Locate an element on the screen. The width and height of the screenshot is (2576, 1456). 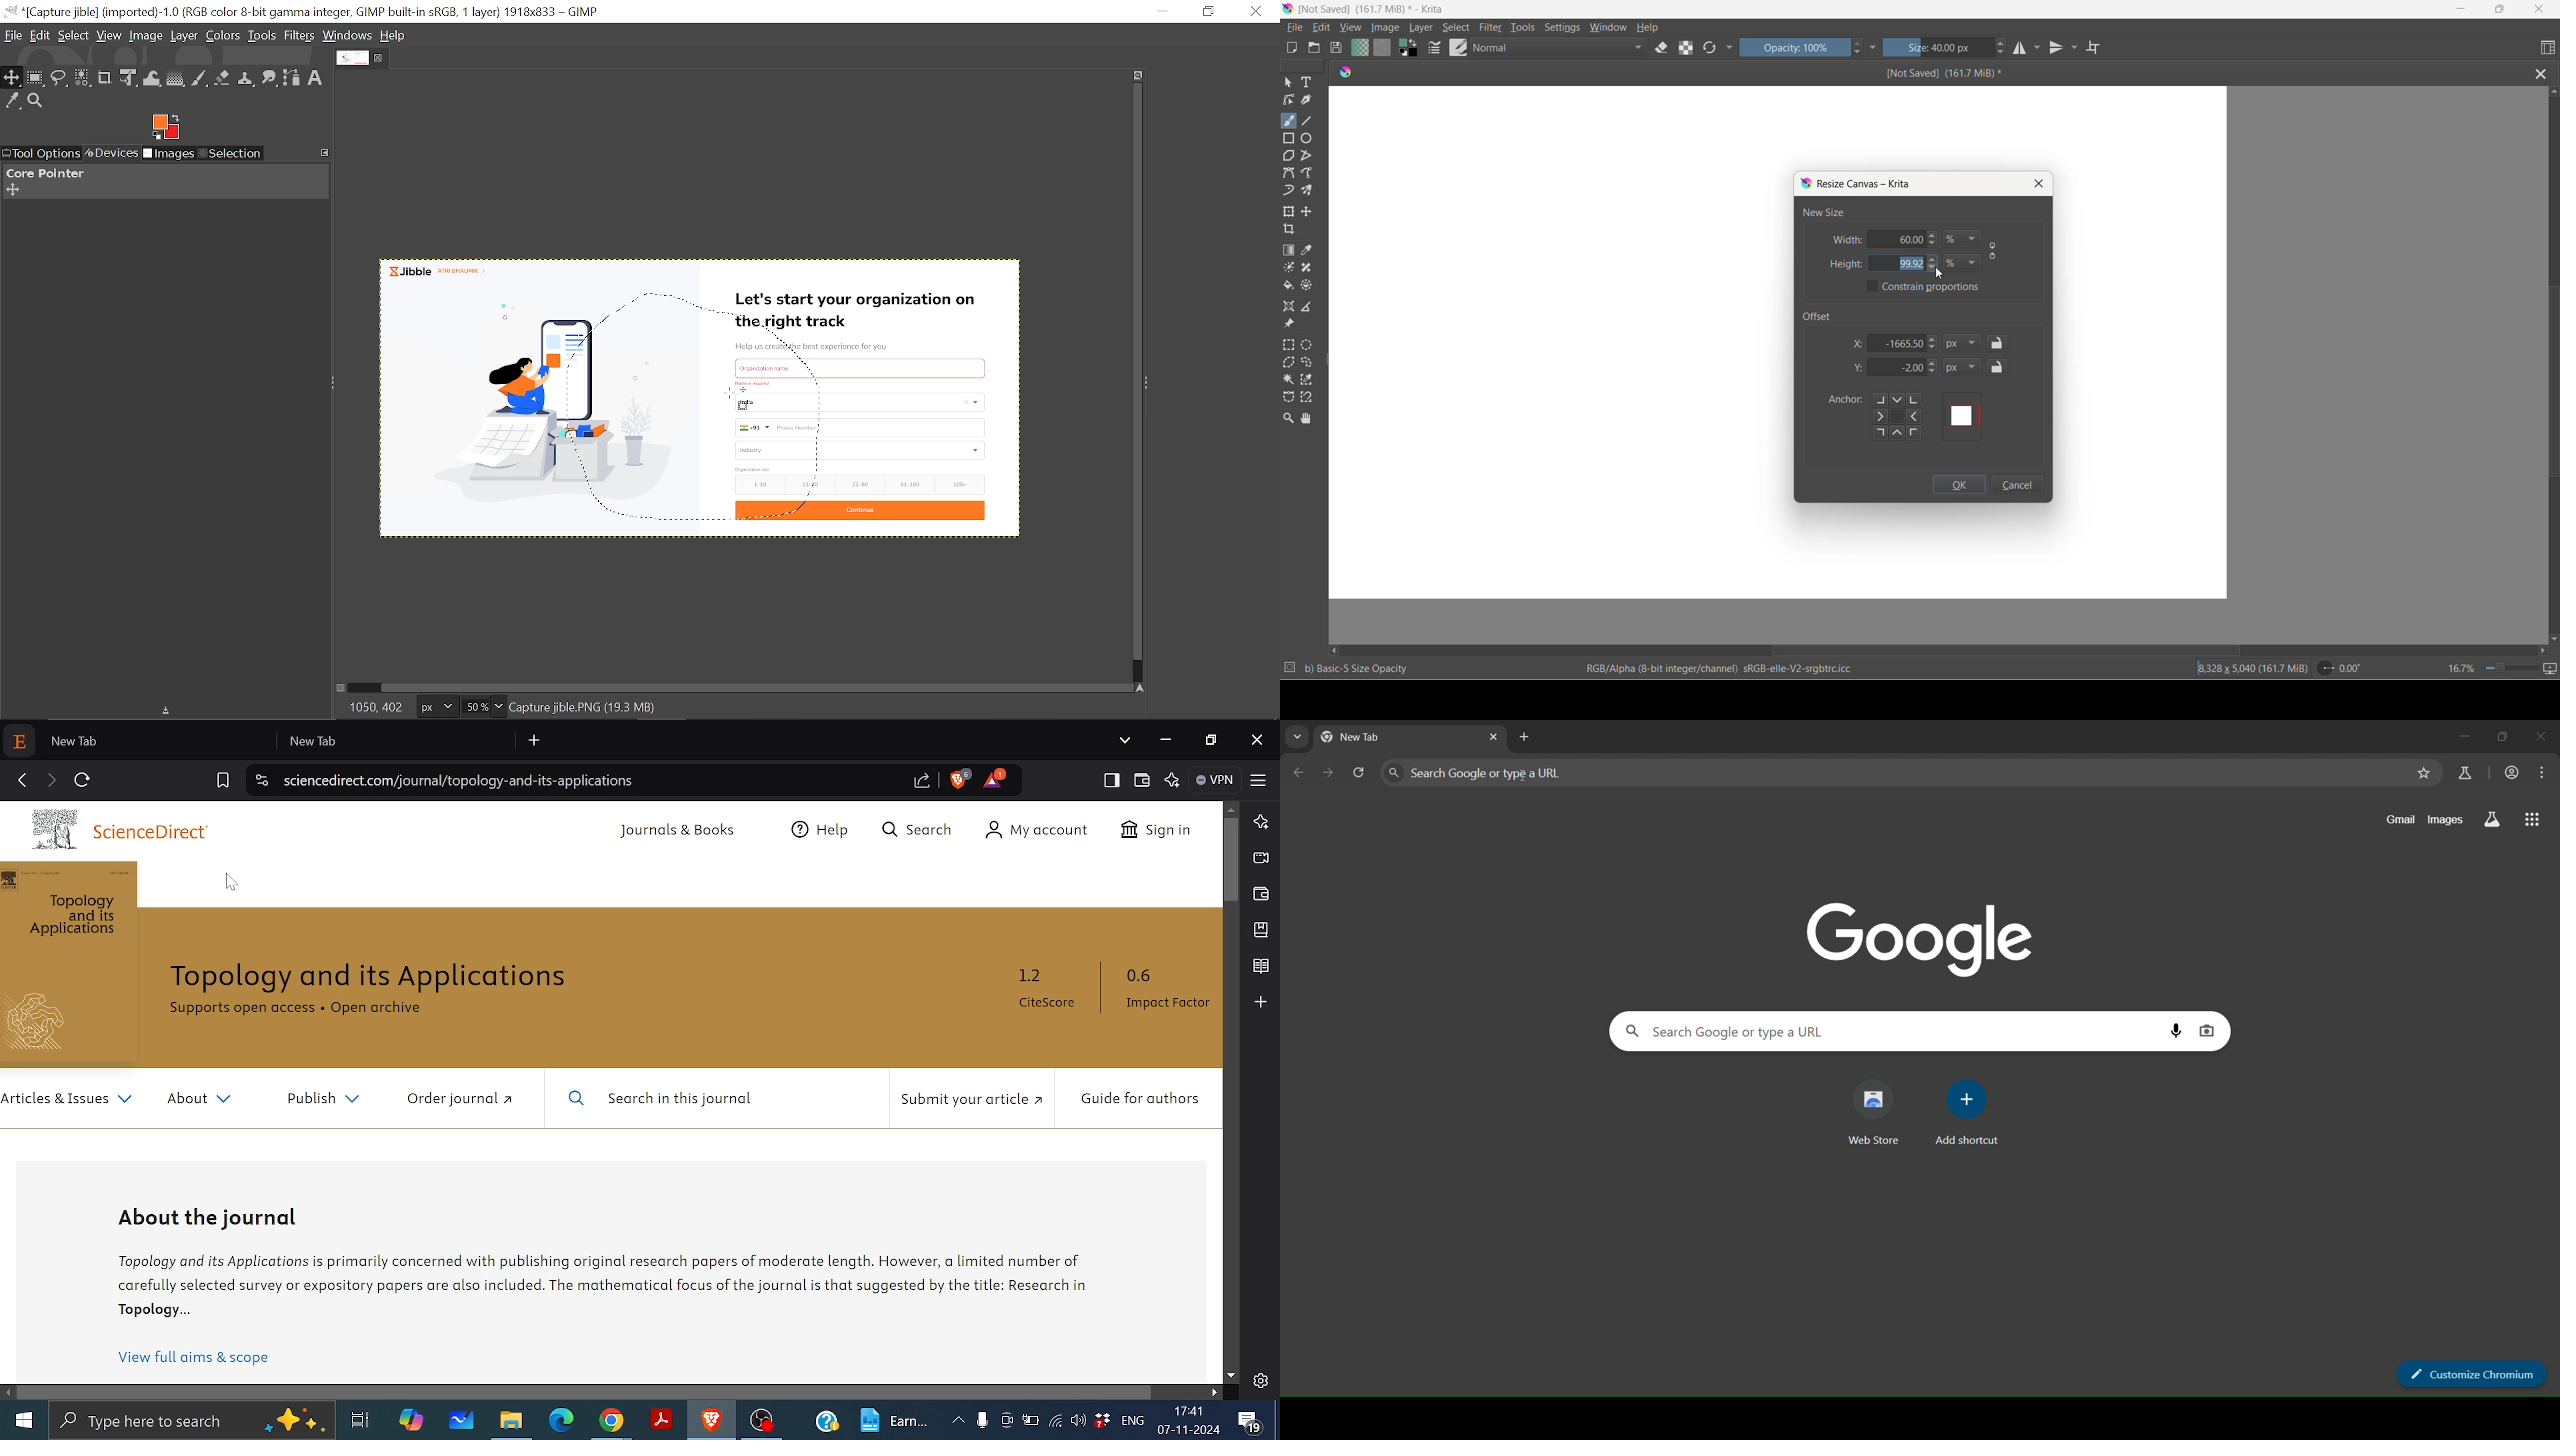
edit shape tool is located at coordinates (1289, 100).